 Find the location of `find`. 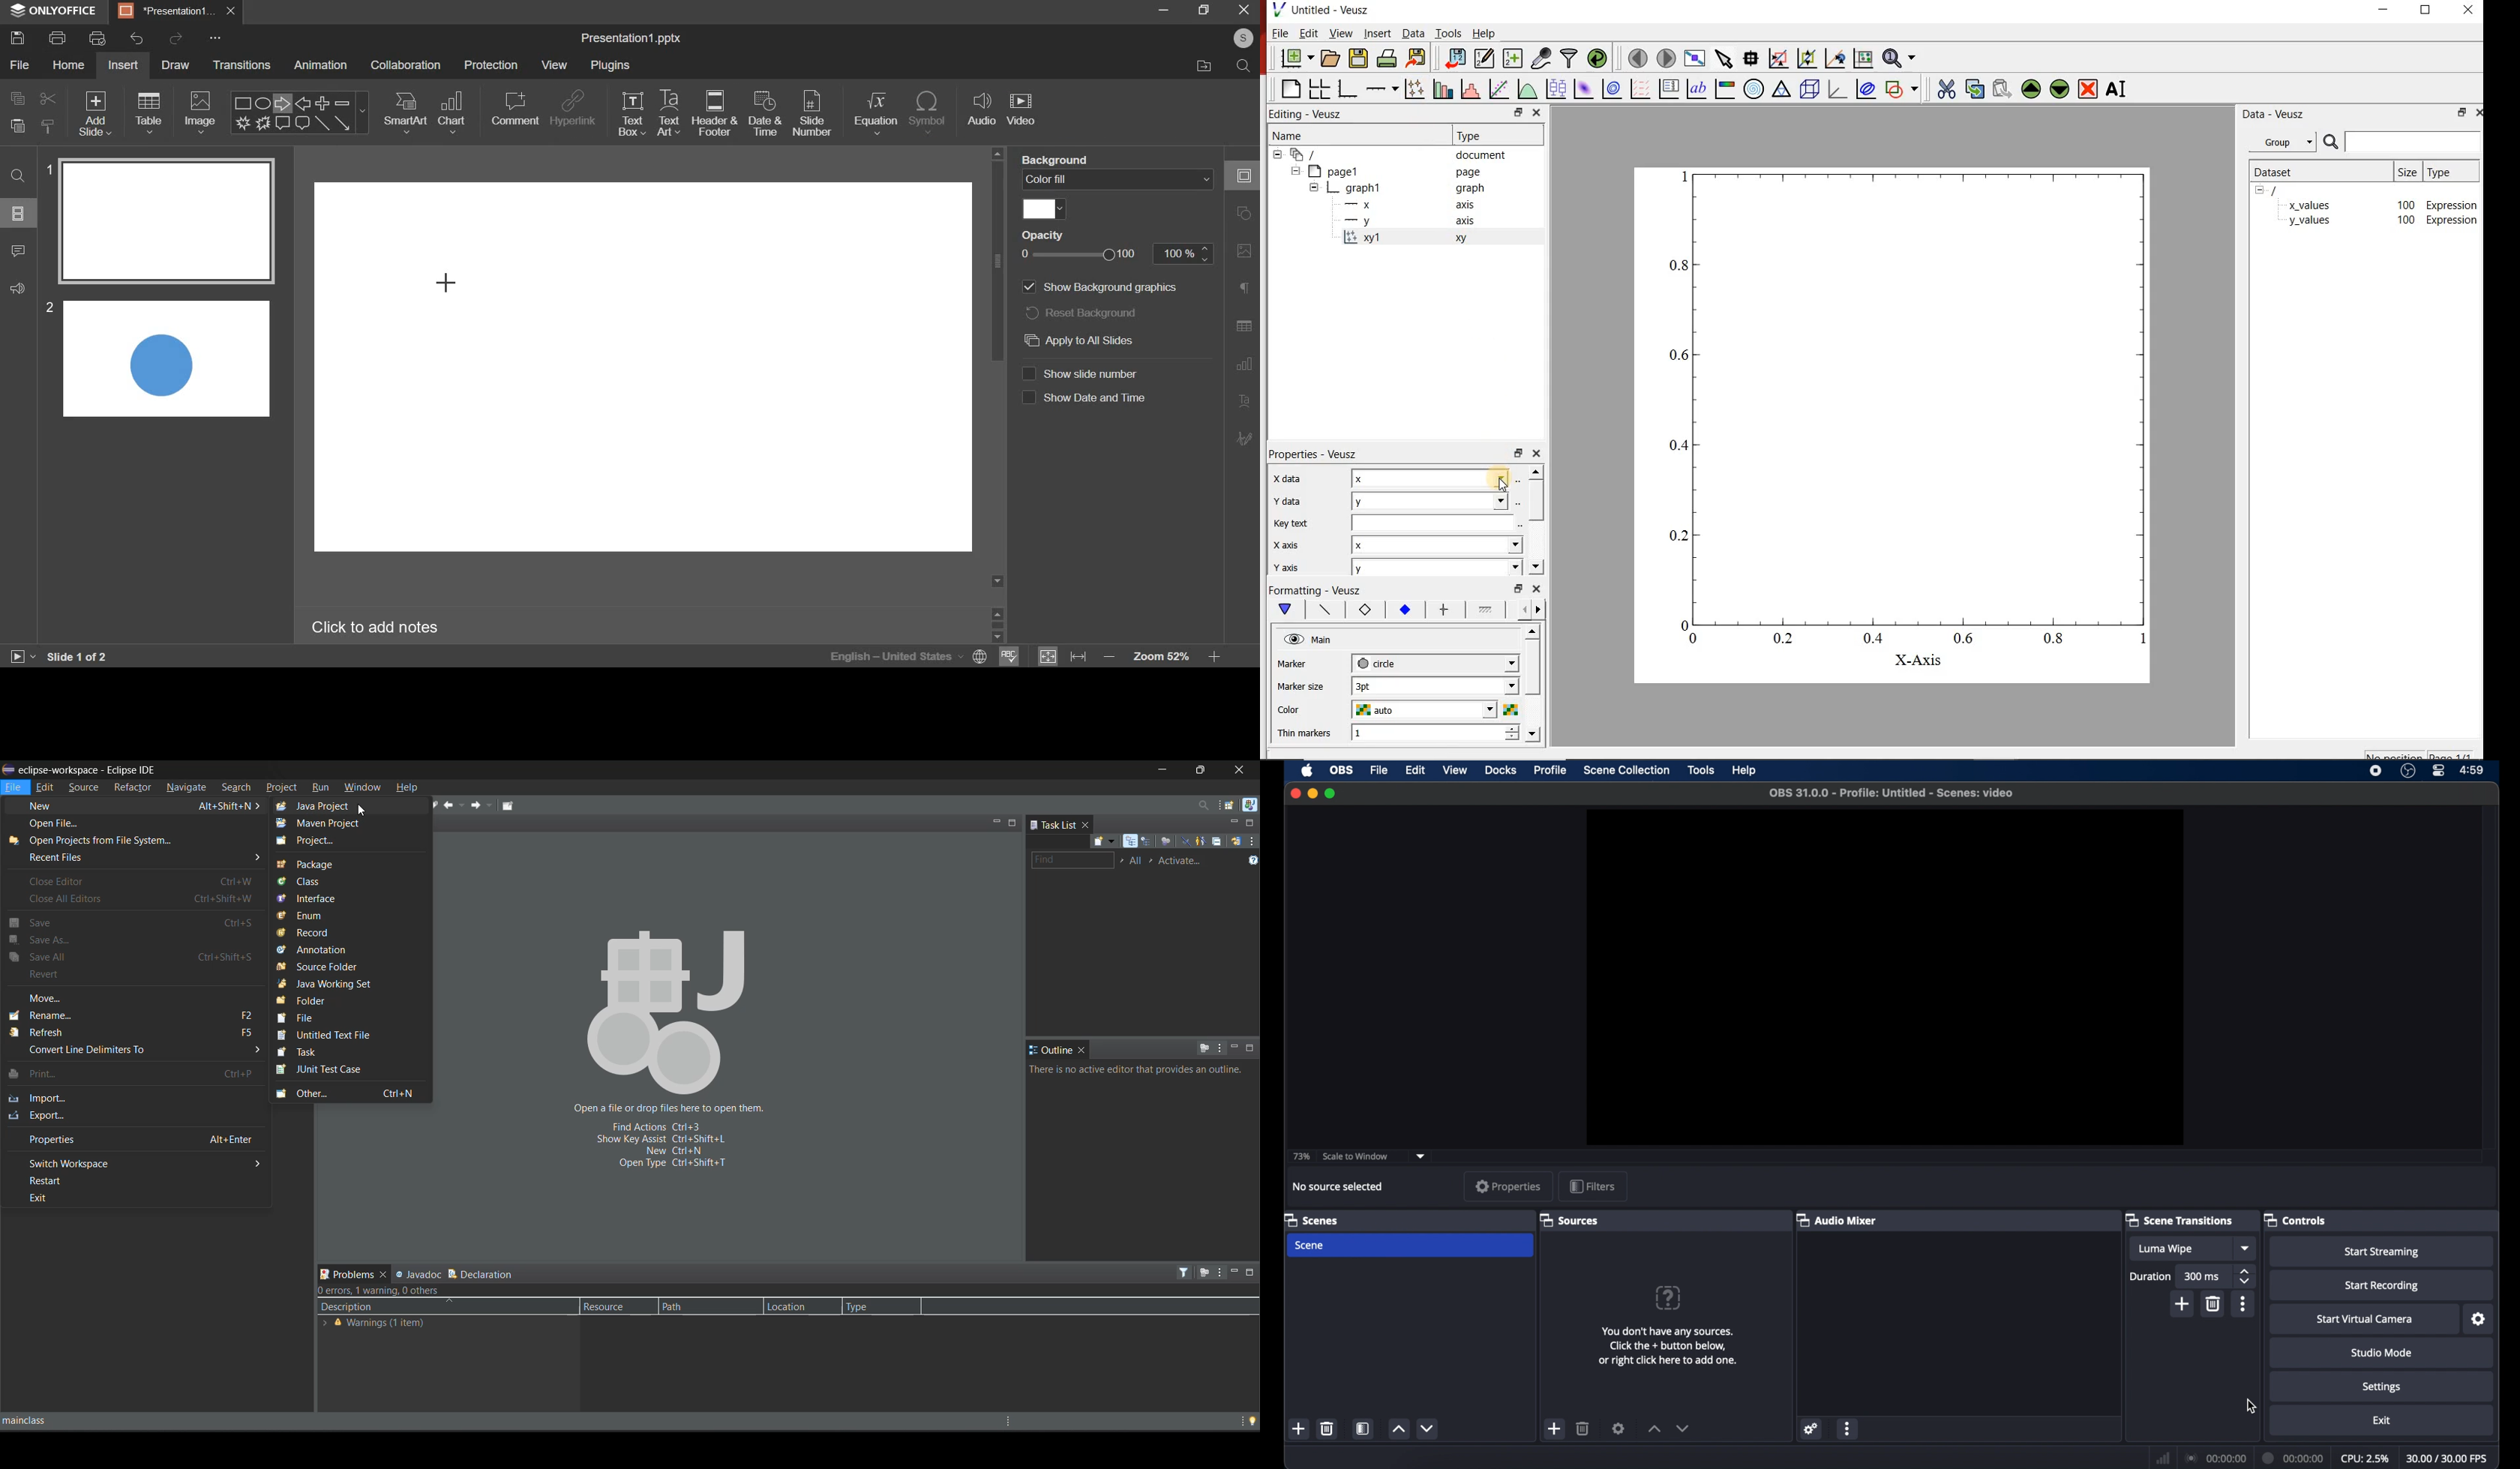

find is located at coordinates (16, 175).